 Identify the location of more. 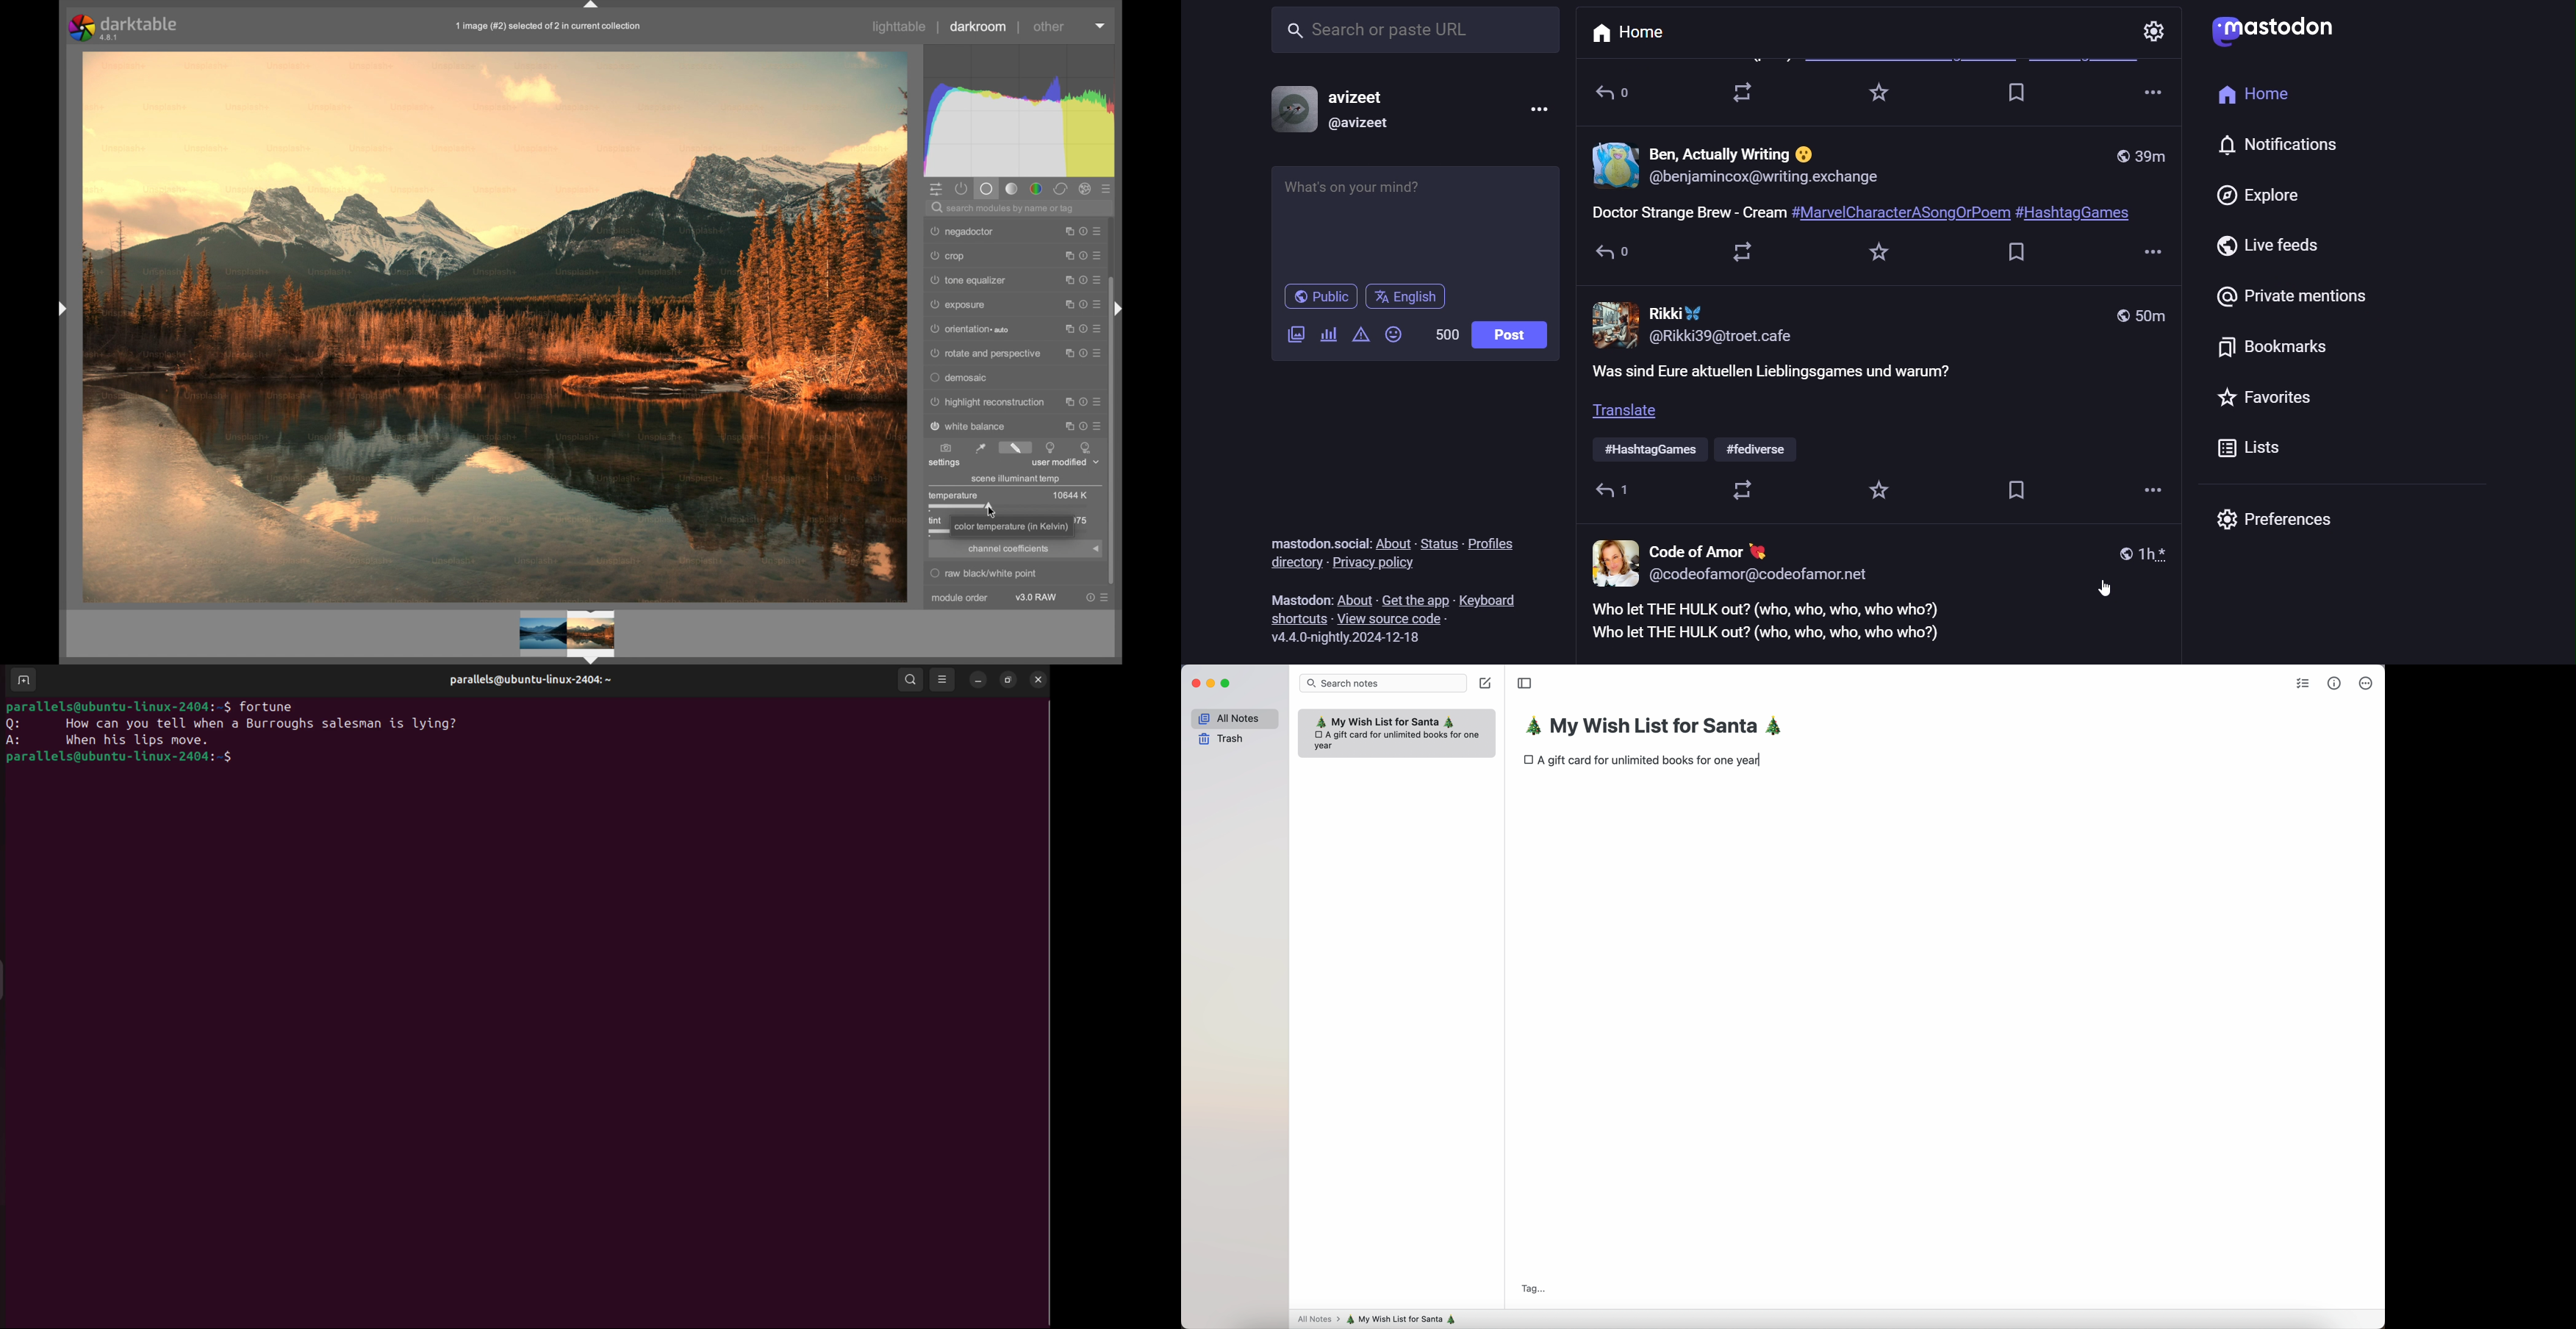
(2156, 93).